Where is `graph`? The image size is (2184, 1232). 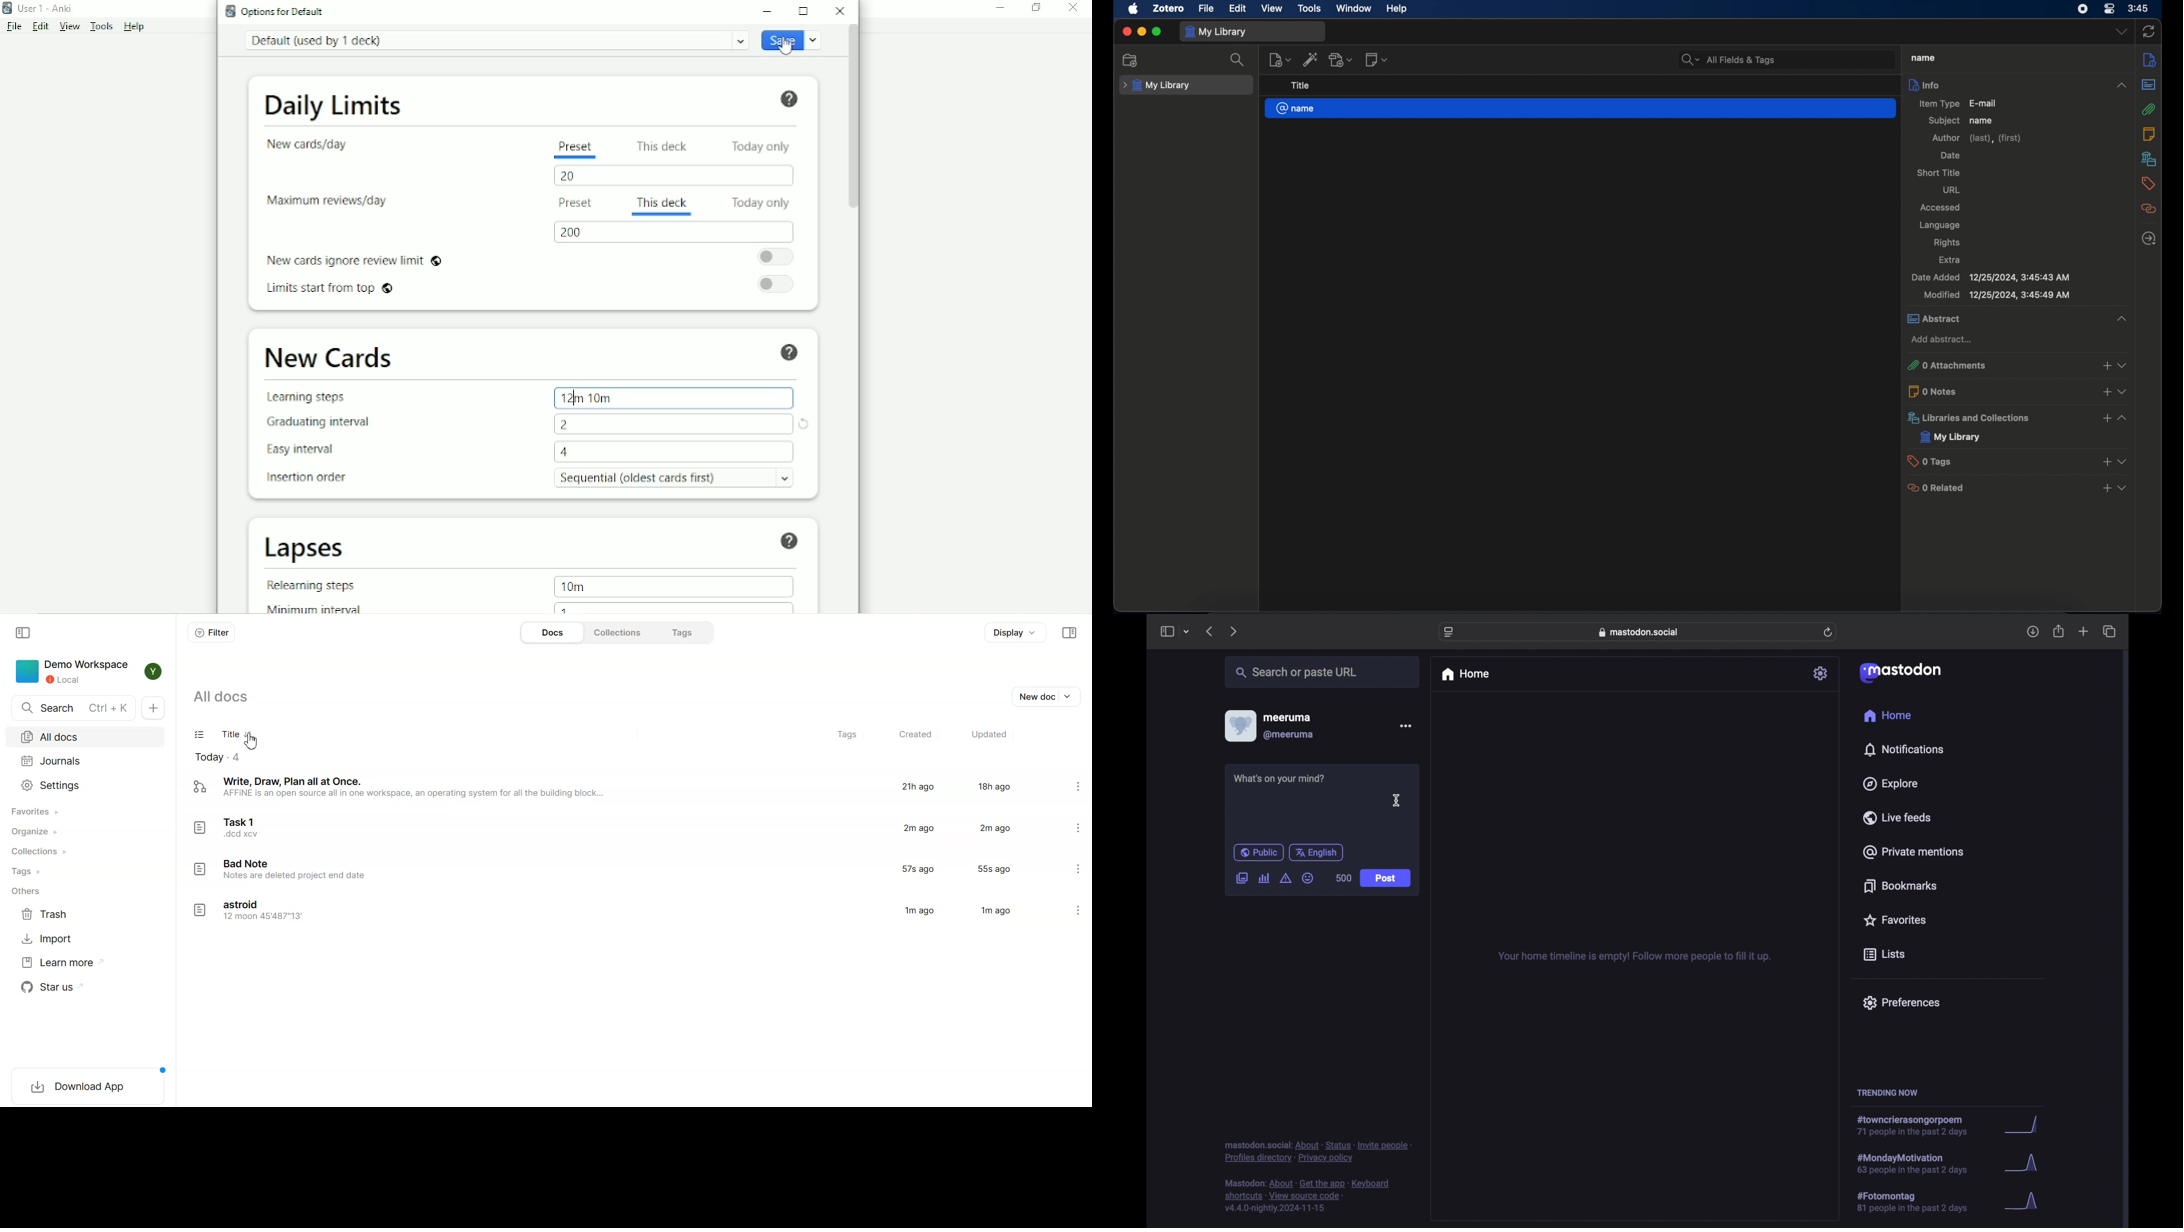 graph is located at coordinates (2026, 1202).